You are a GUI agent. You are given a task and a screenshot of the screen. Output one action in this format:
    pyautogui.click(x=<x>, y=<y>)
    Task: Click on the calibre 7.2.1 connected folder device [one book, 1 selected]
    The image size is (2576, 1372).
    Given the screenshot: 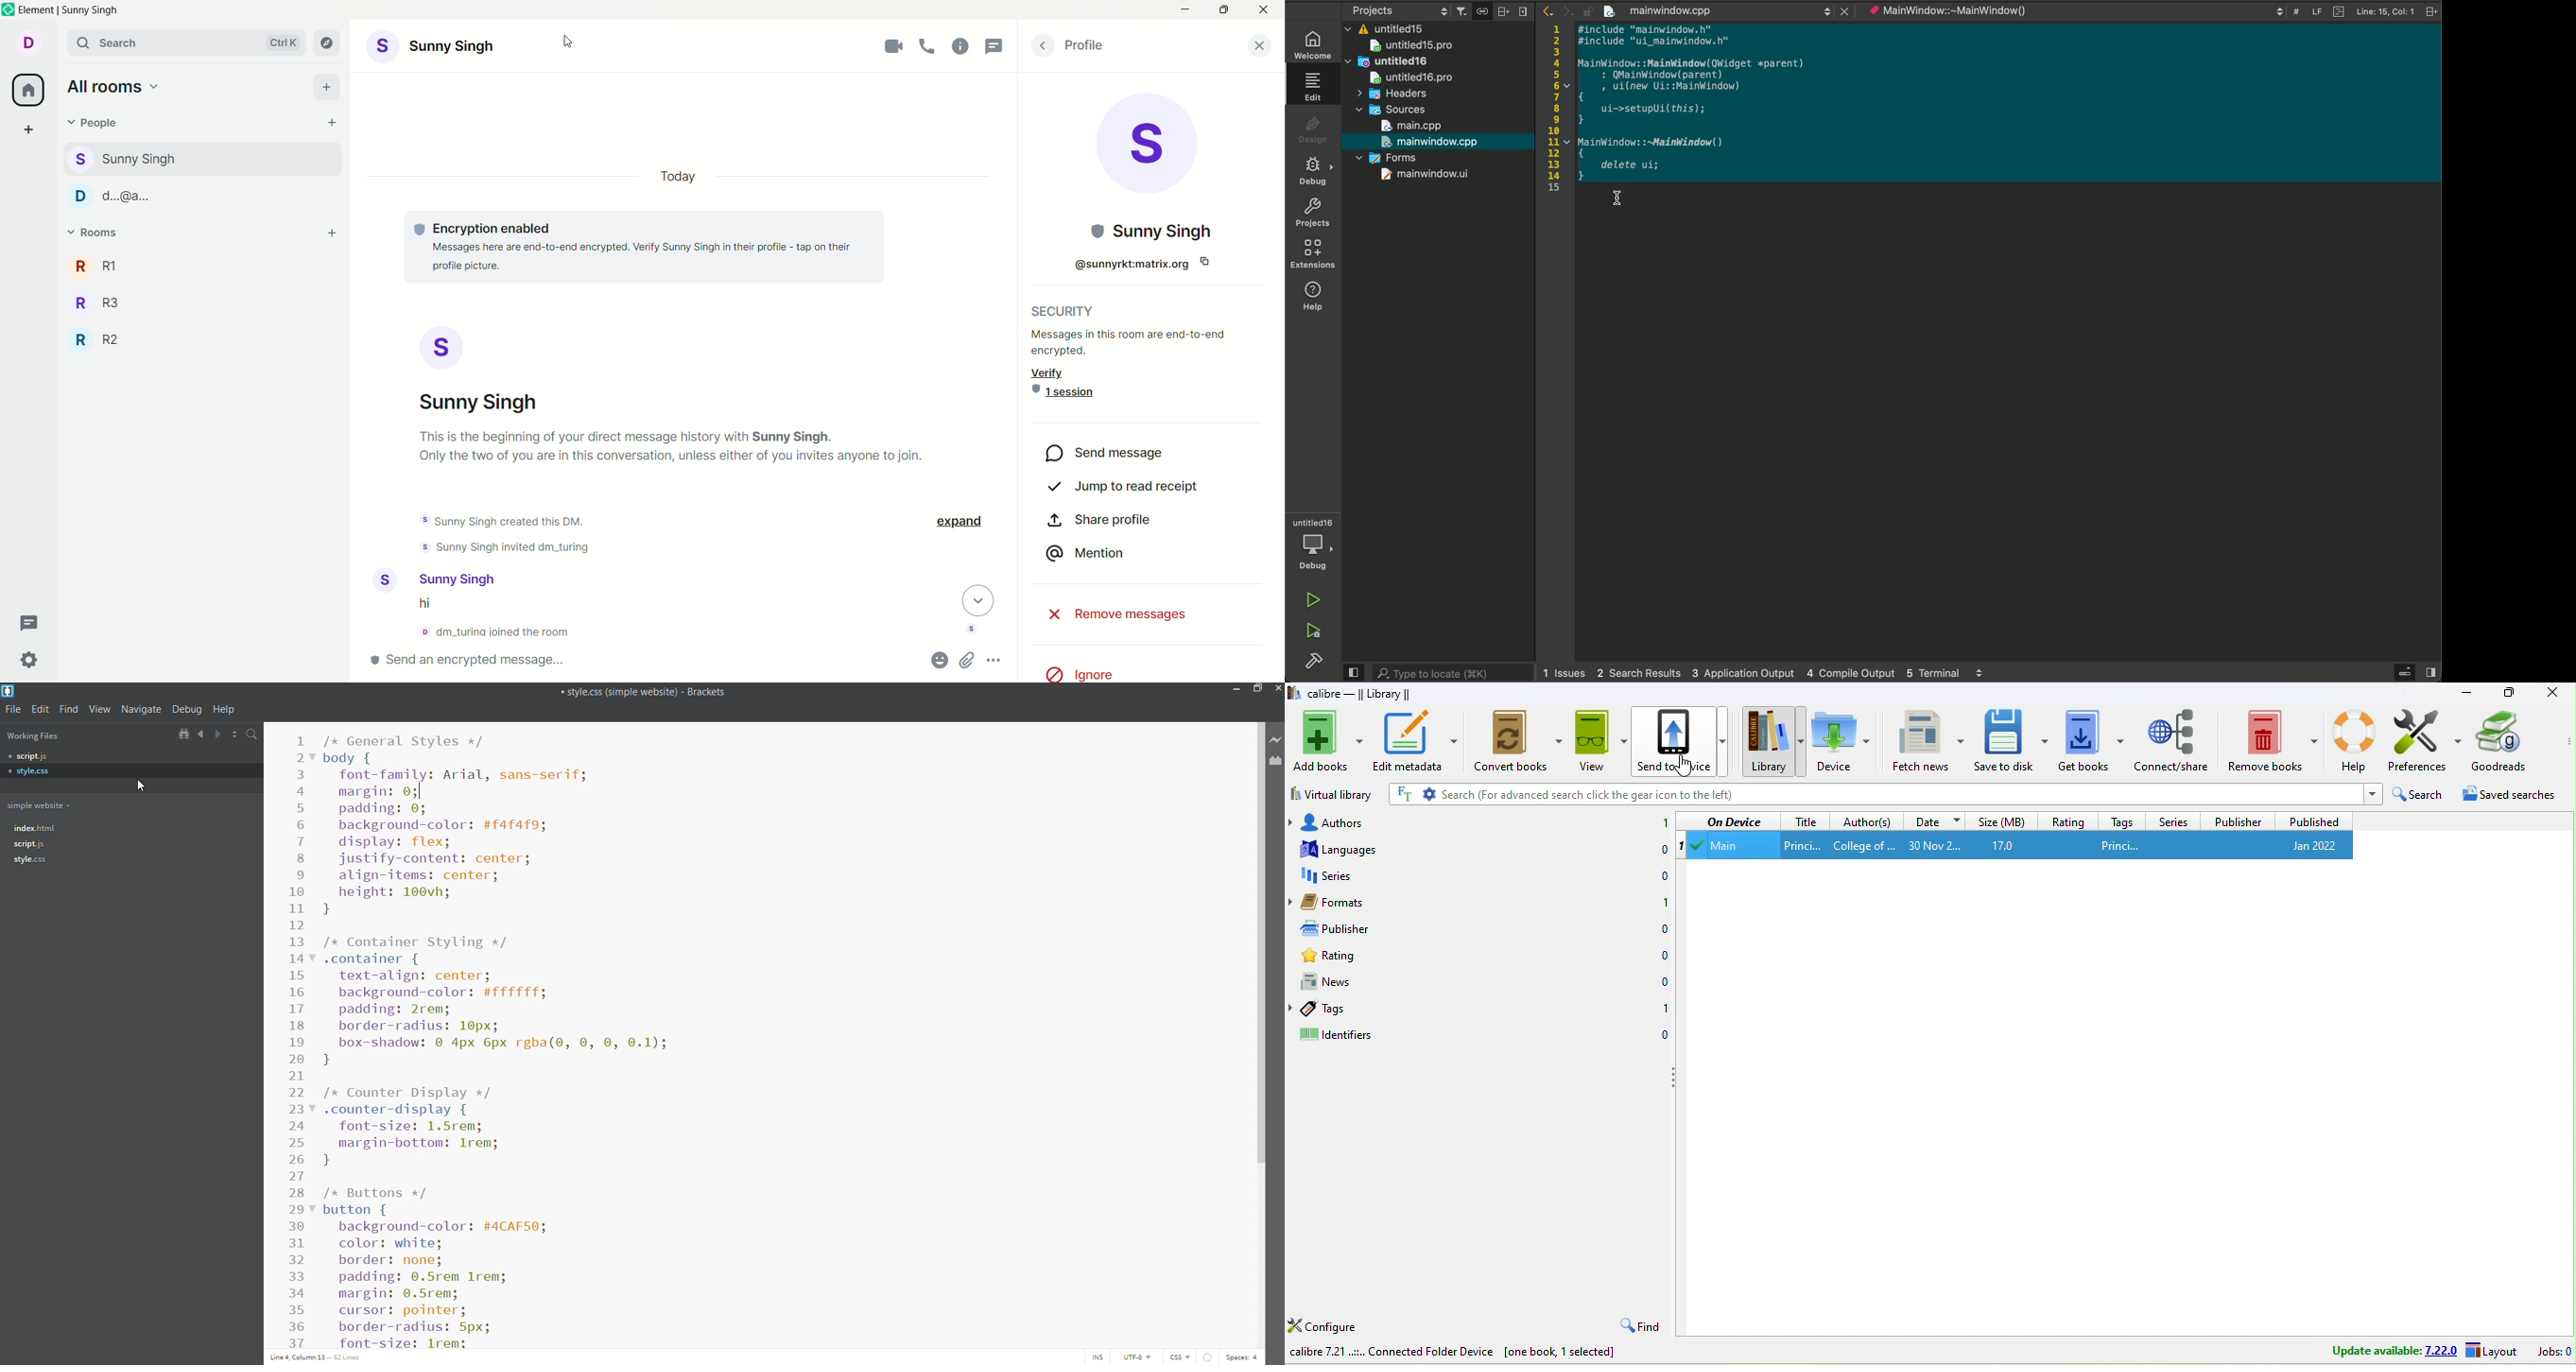 What is the action you would take?
    pyautogui.click(x=1462, y=1354)
    